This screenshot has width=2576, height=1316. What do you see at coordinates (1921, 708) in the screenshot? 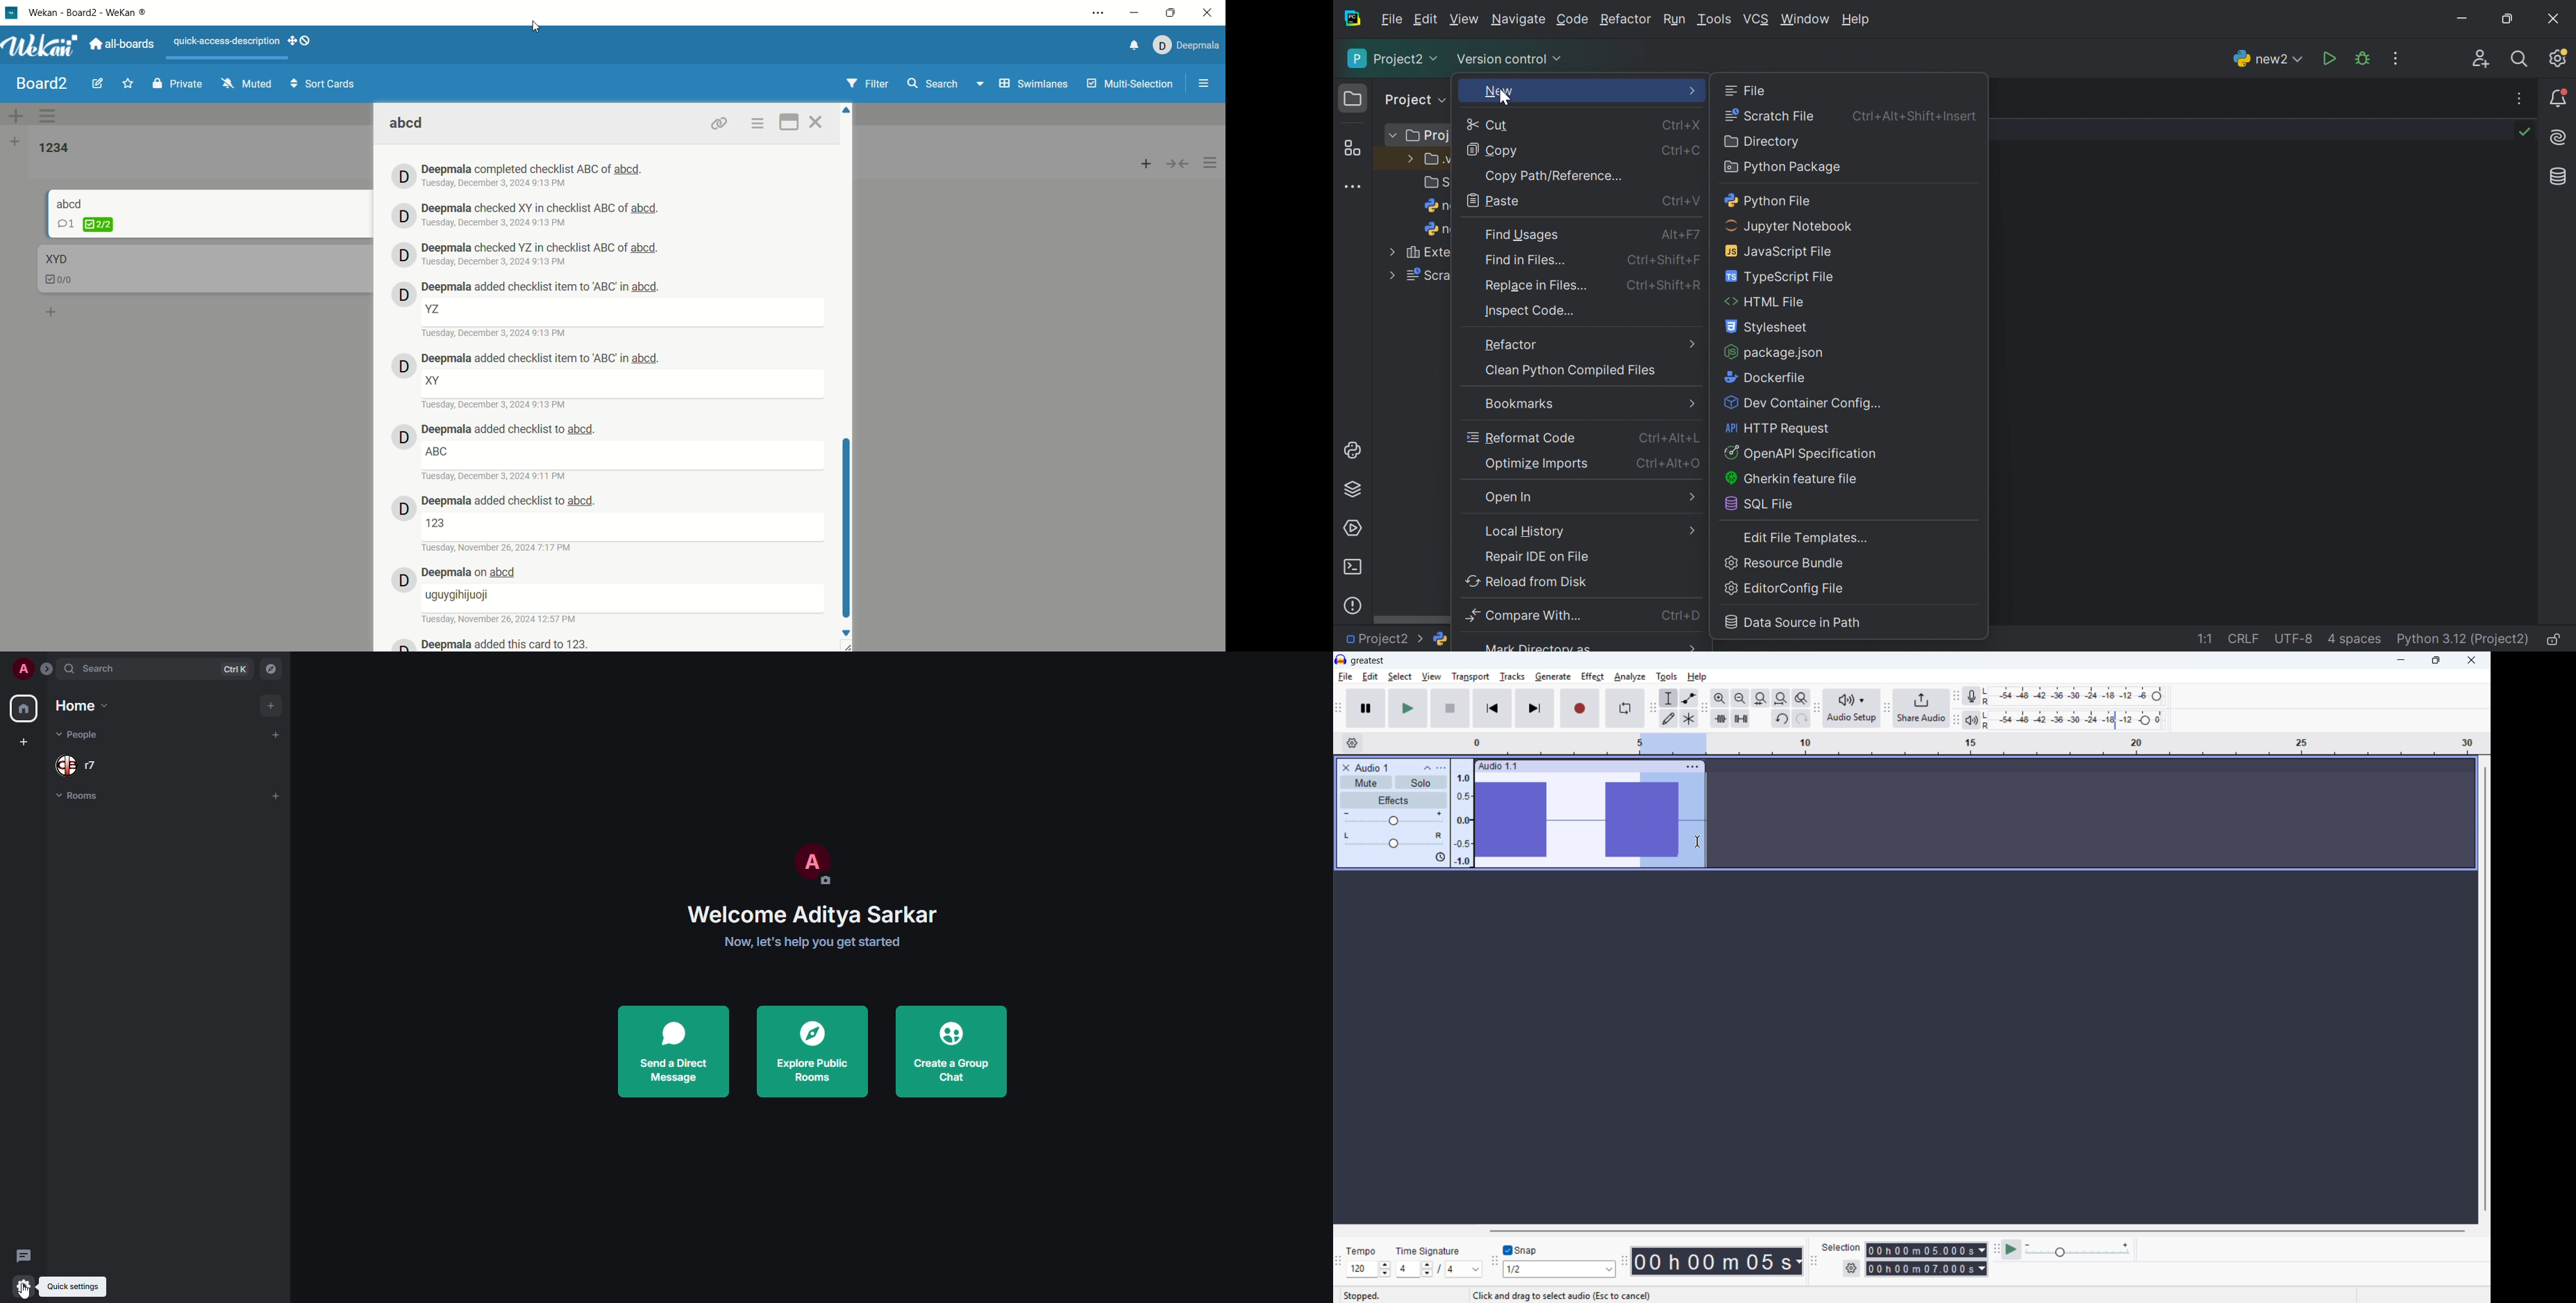
I see `Share audio ` at bounding box center [1921, 708].